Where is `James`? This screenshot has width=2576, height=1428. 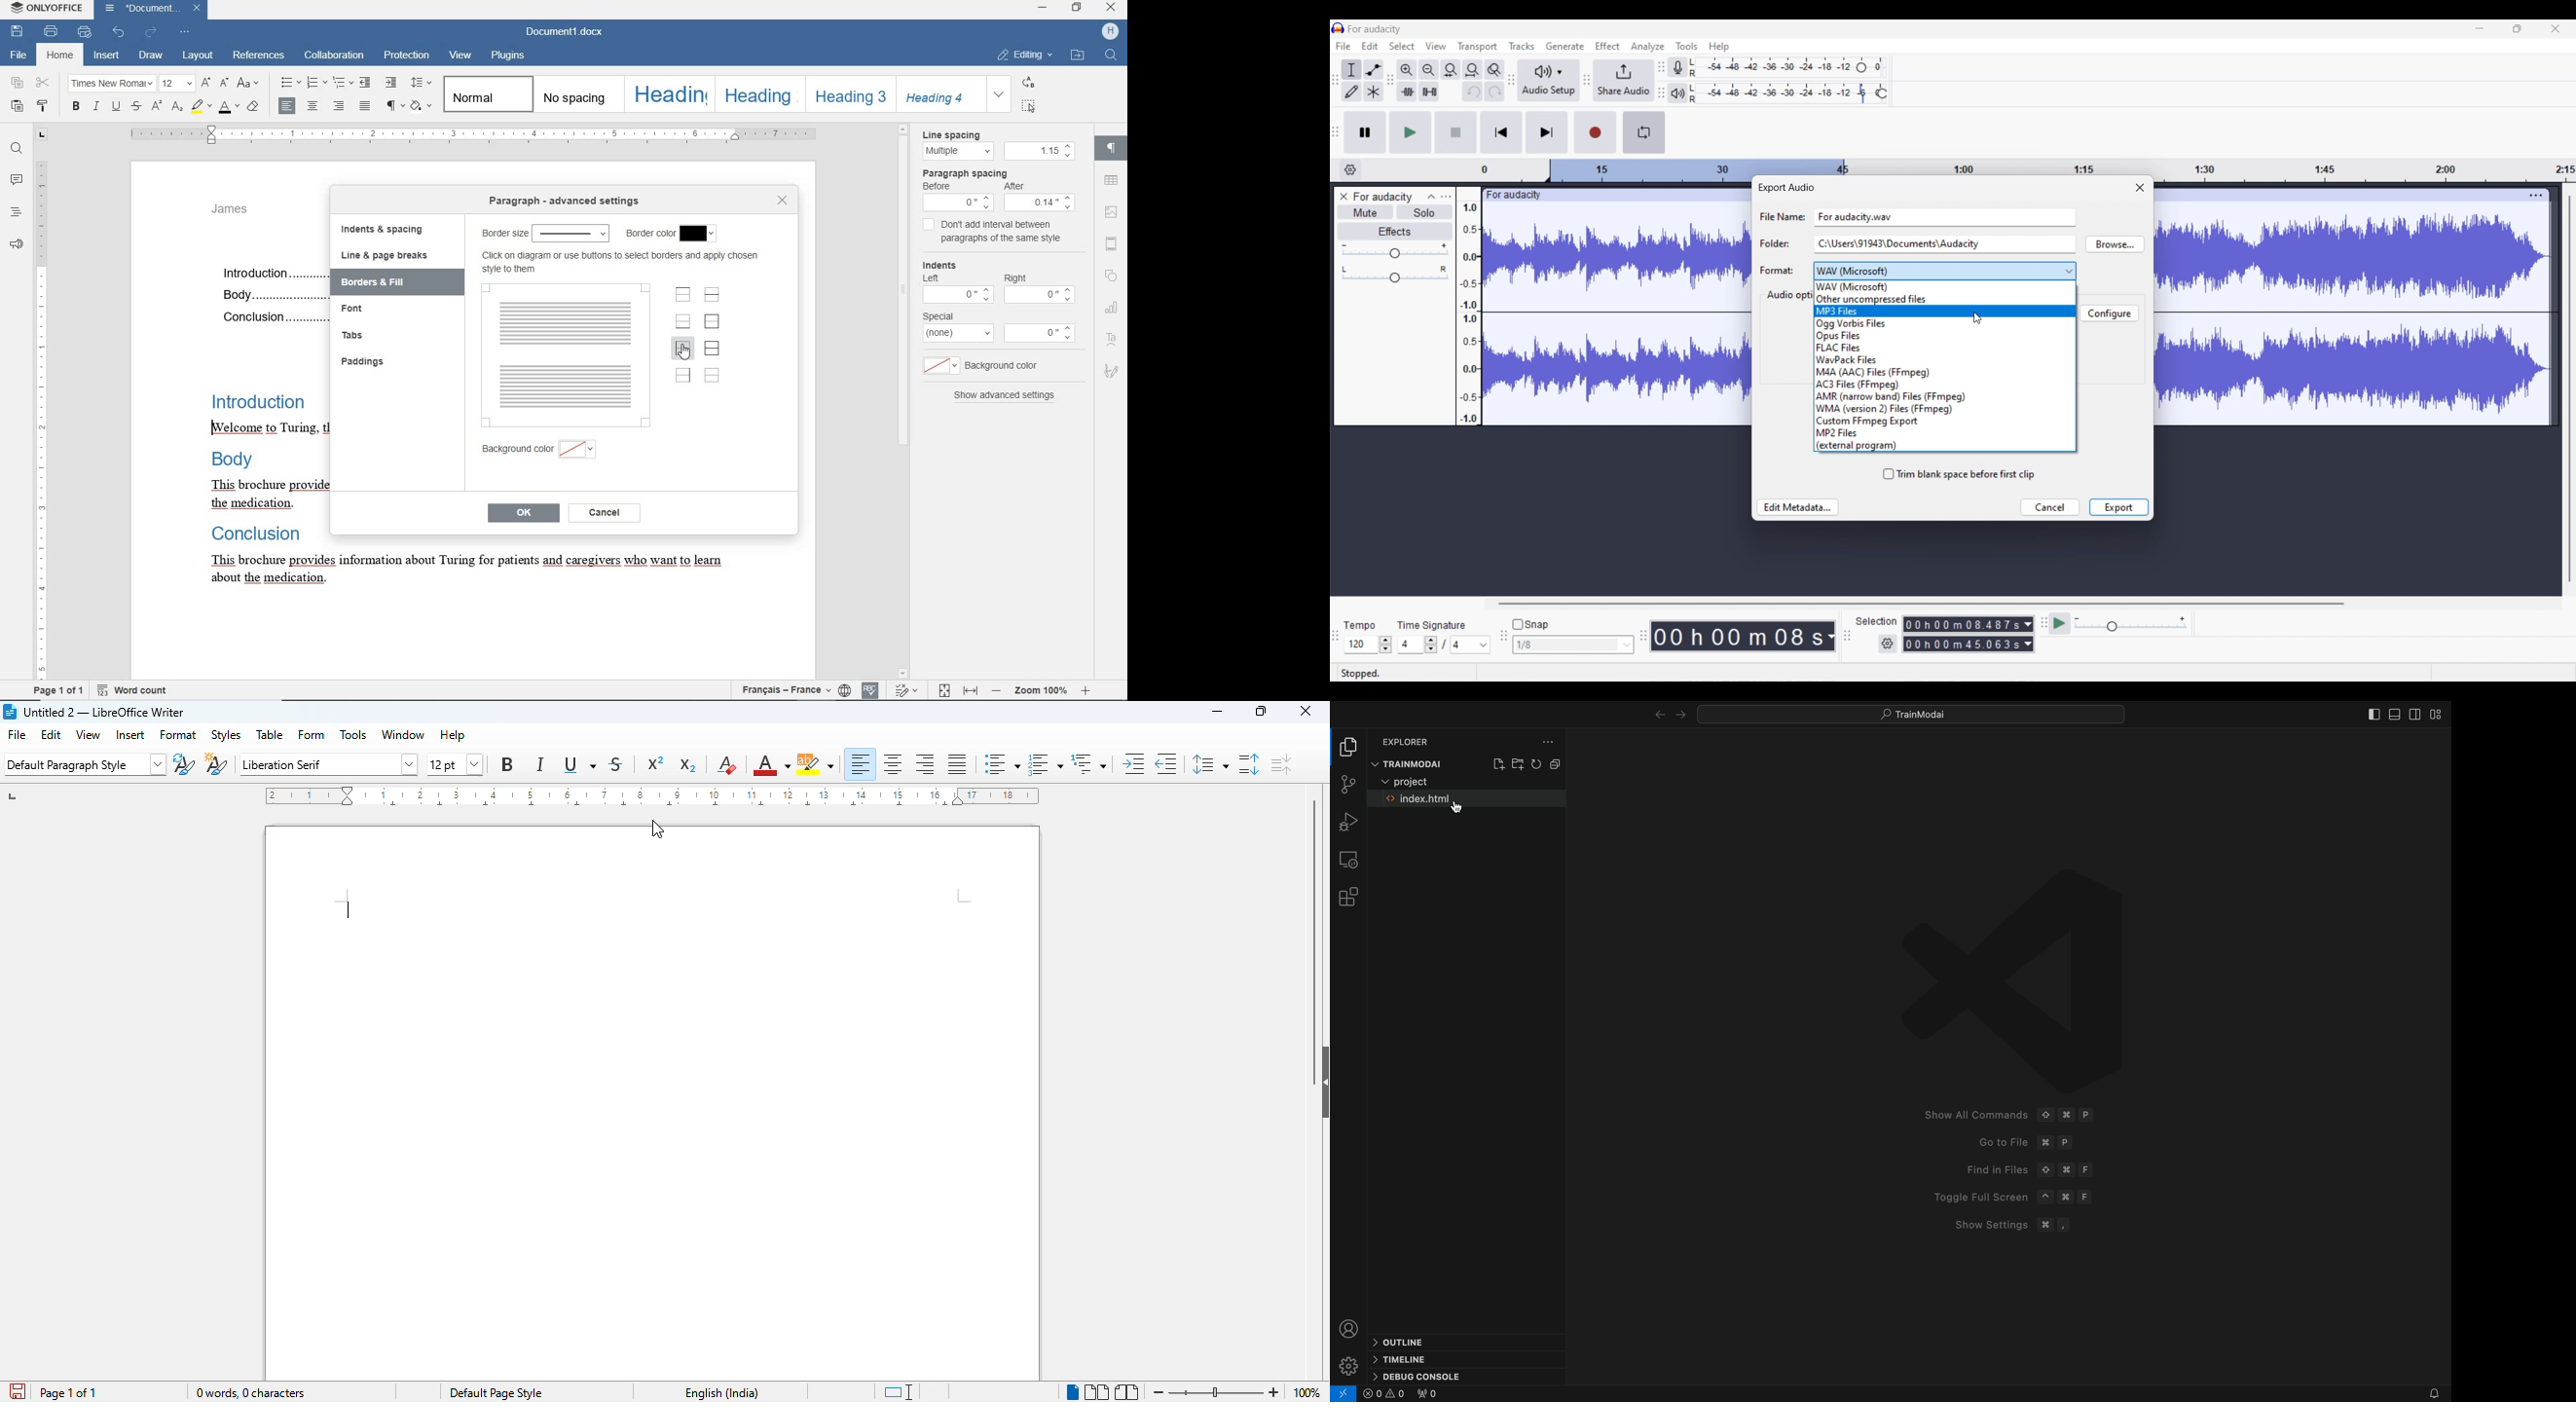
James is located at coordinates (240, 212).